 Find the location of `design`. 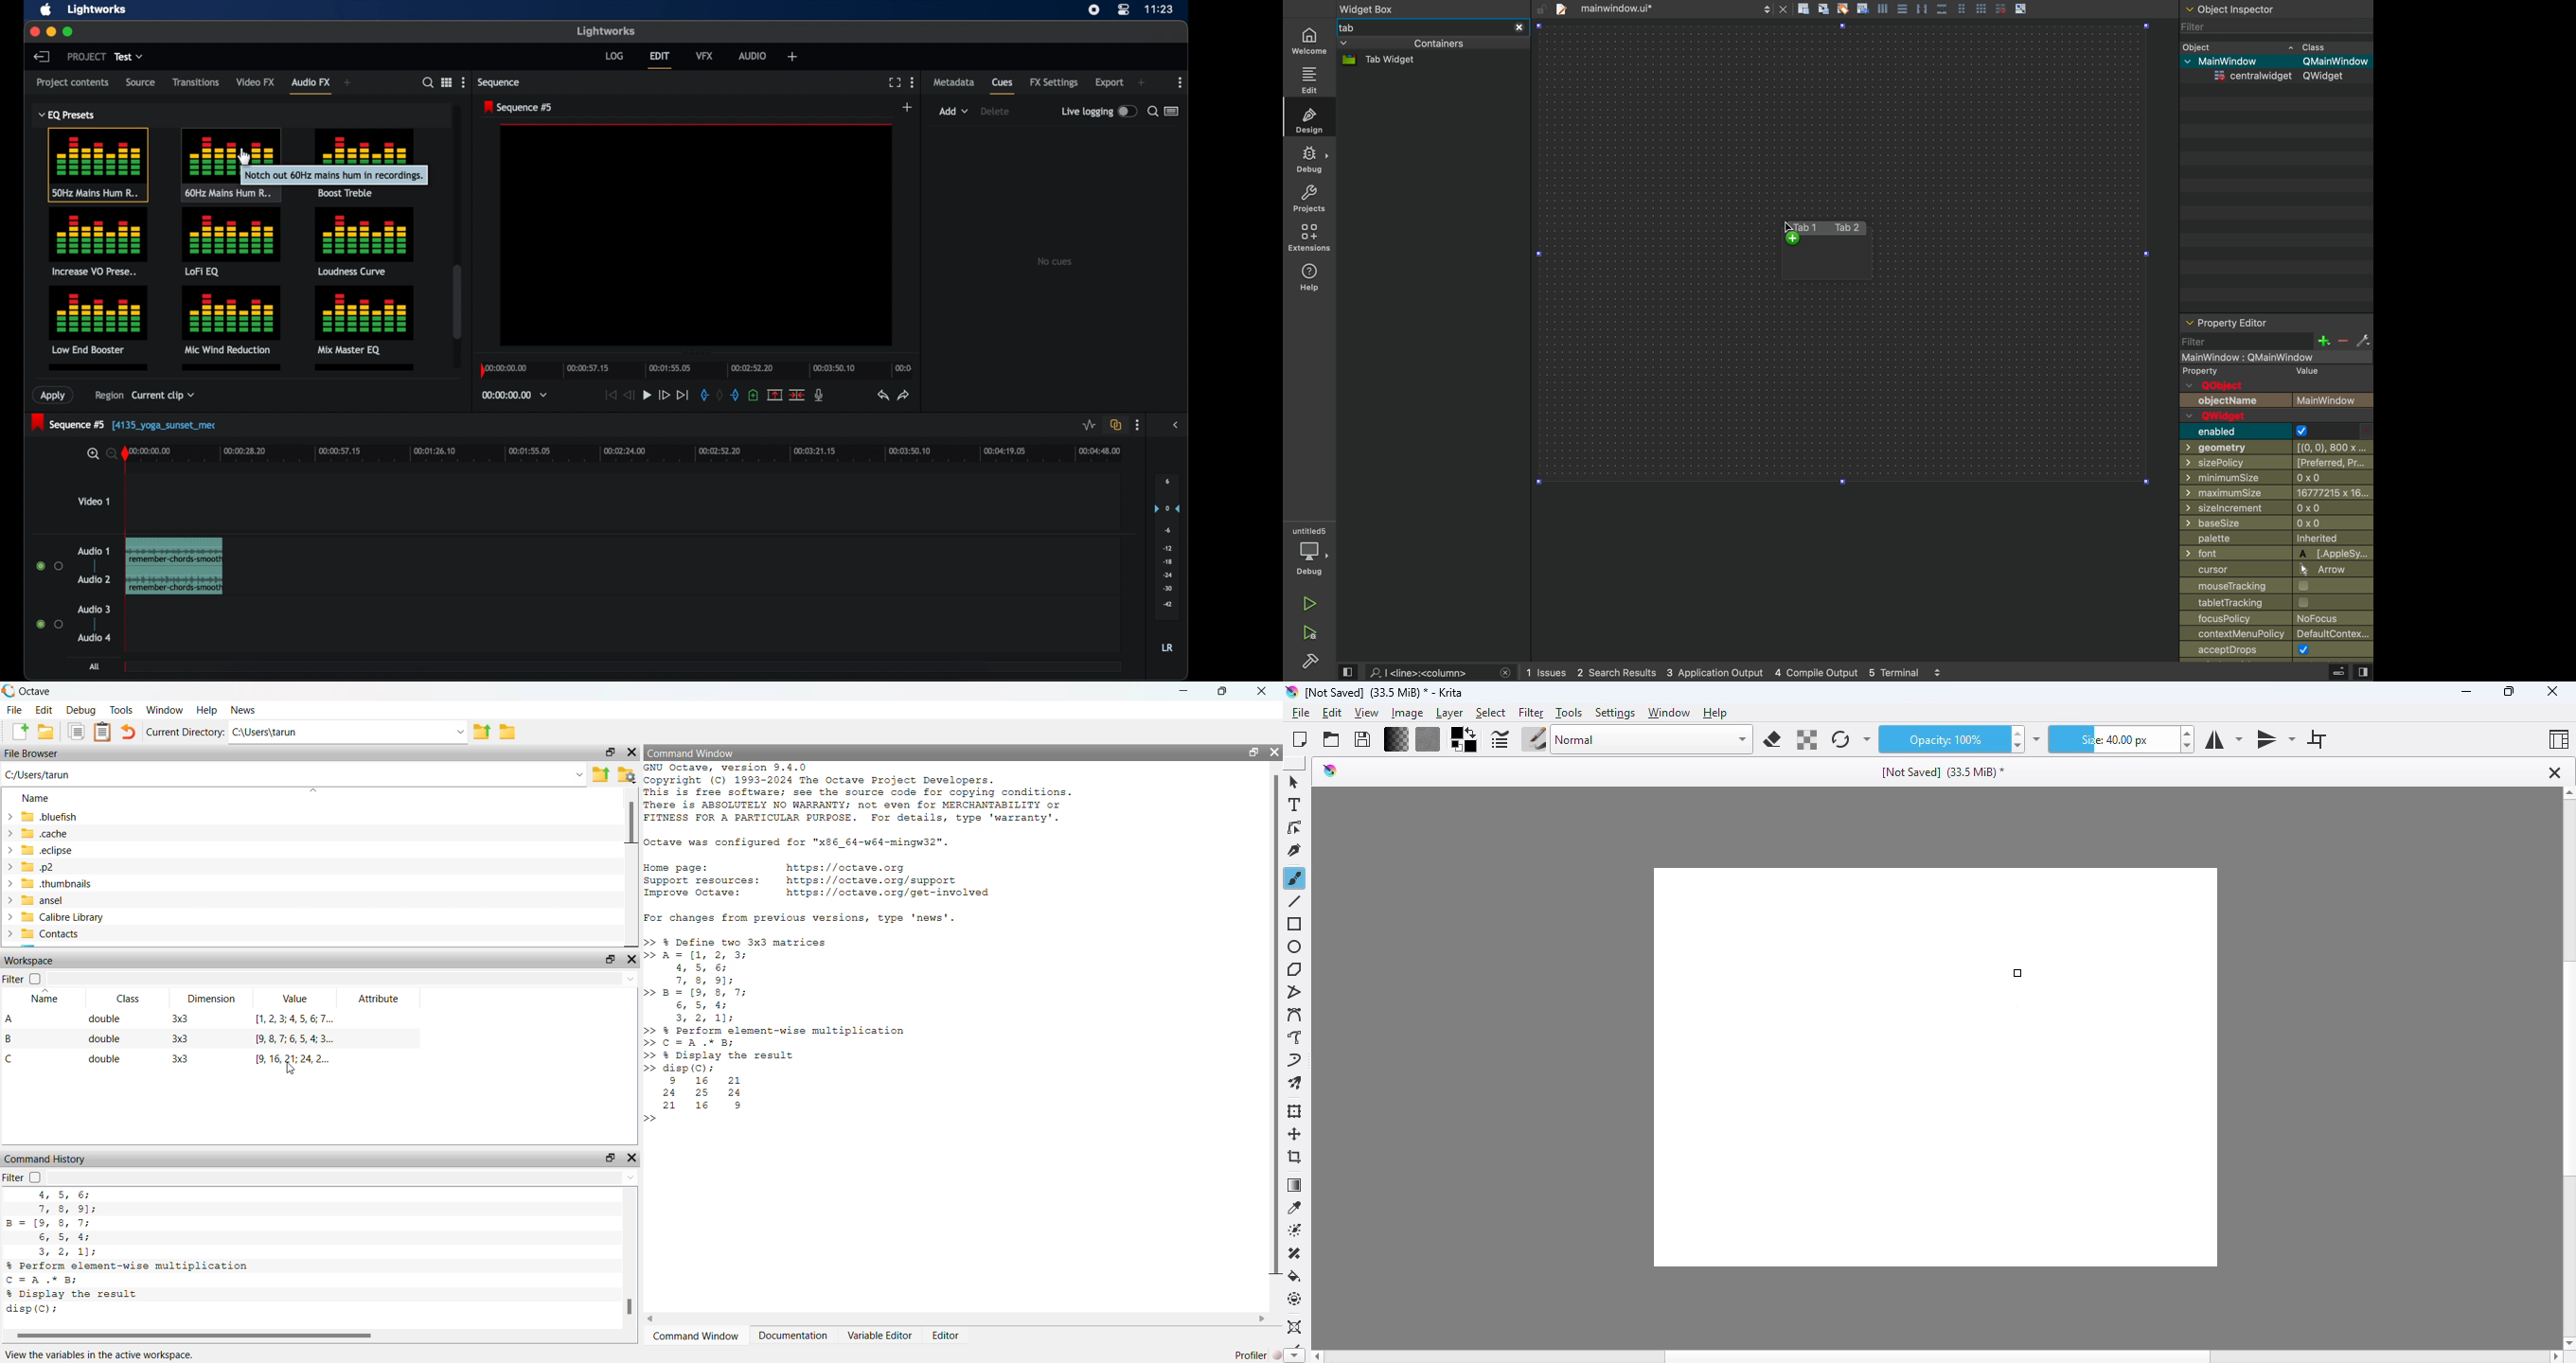

design is located at coordinates (1309, 118).